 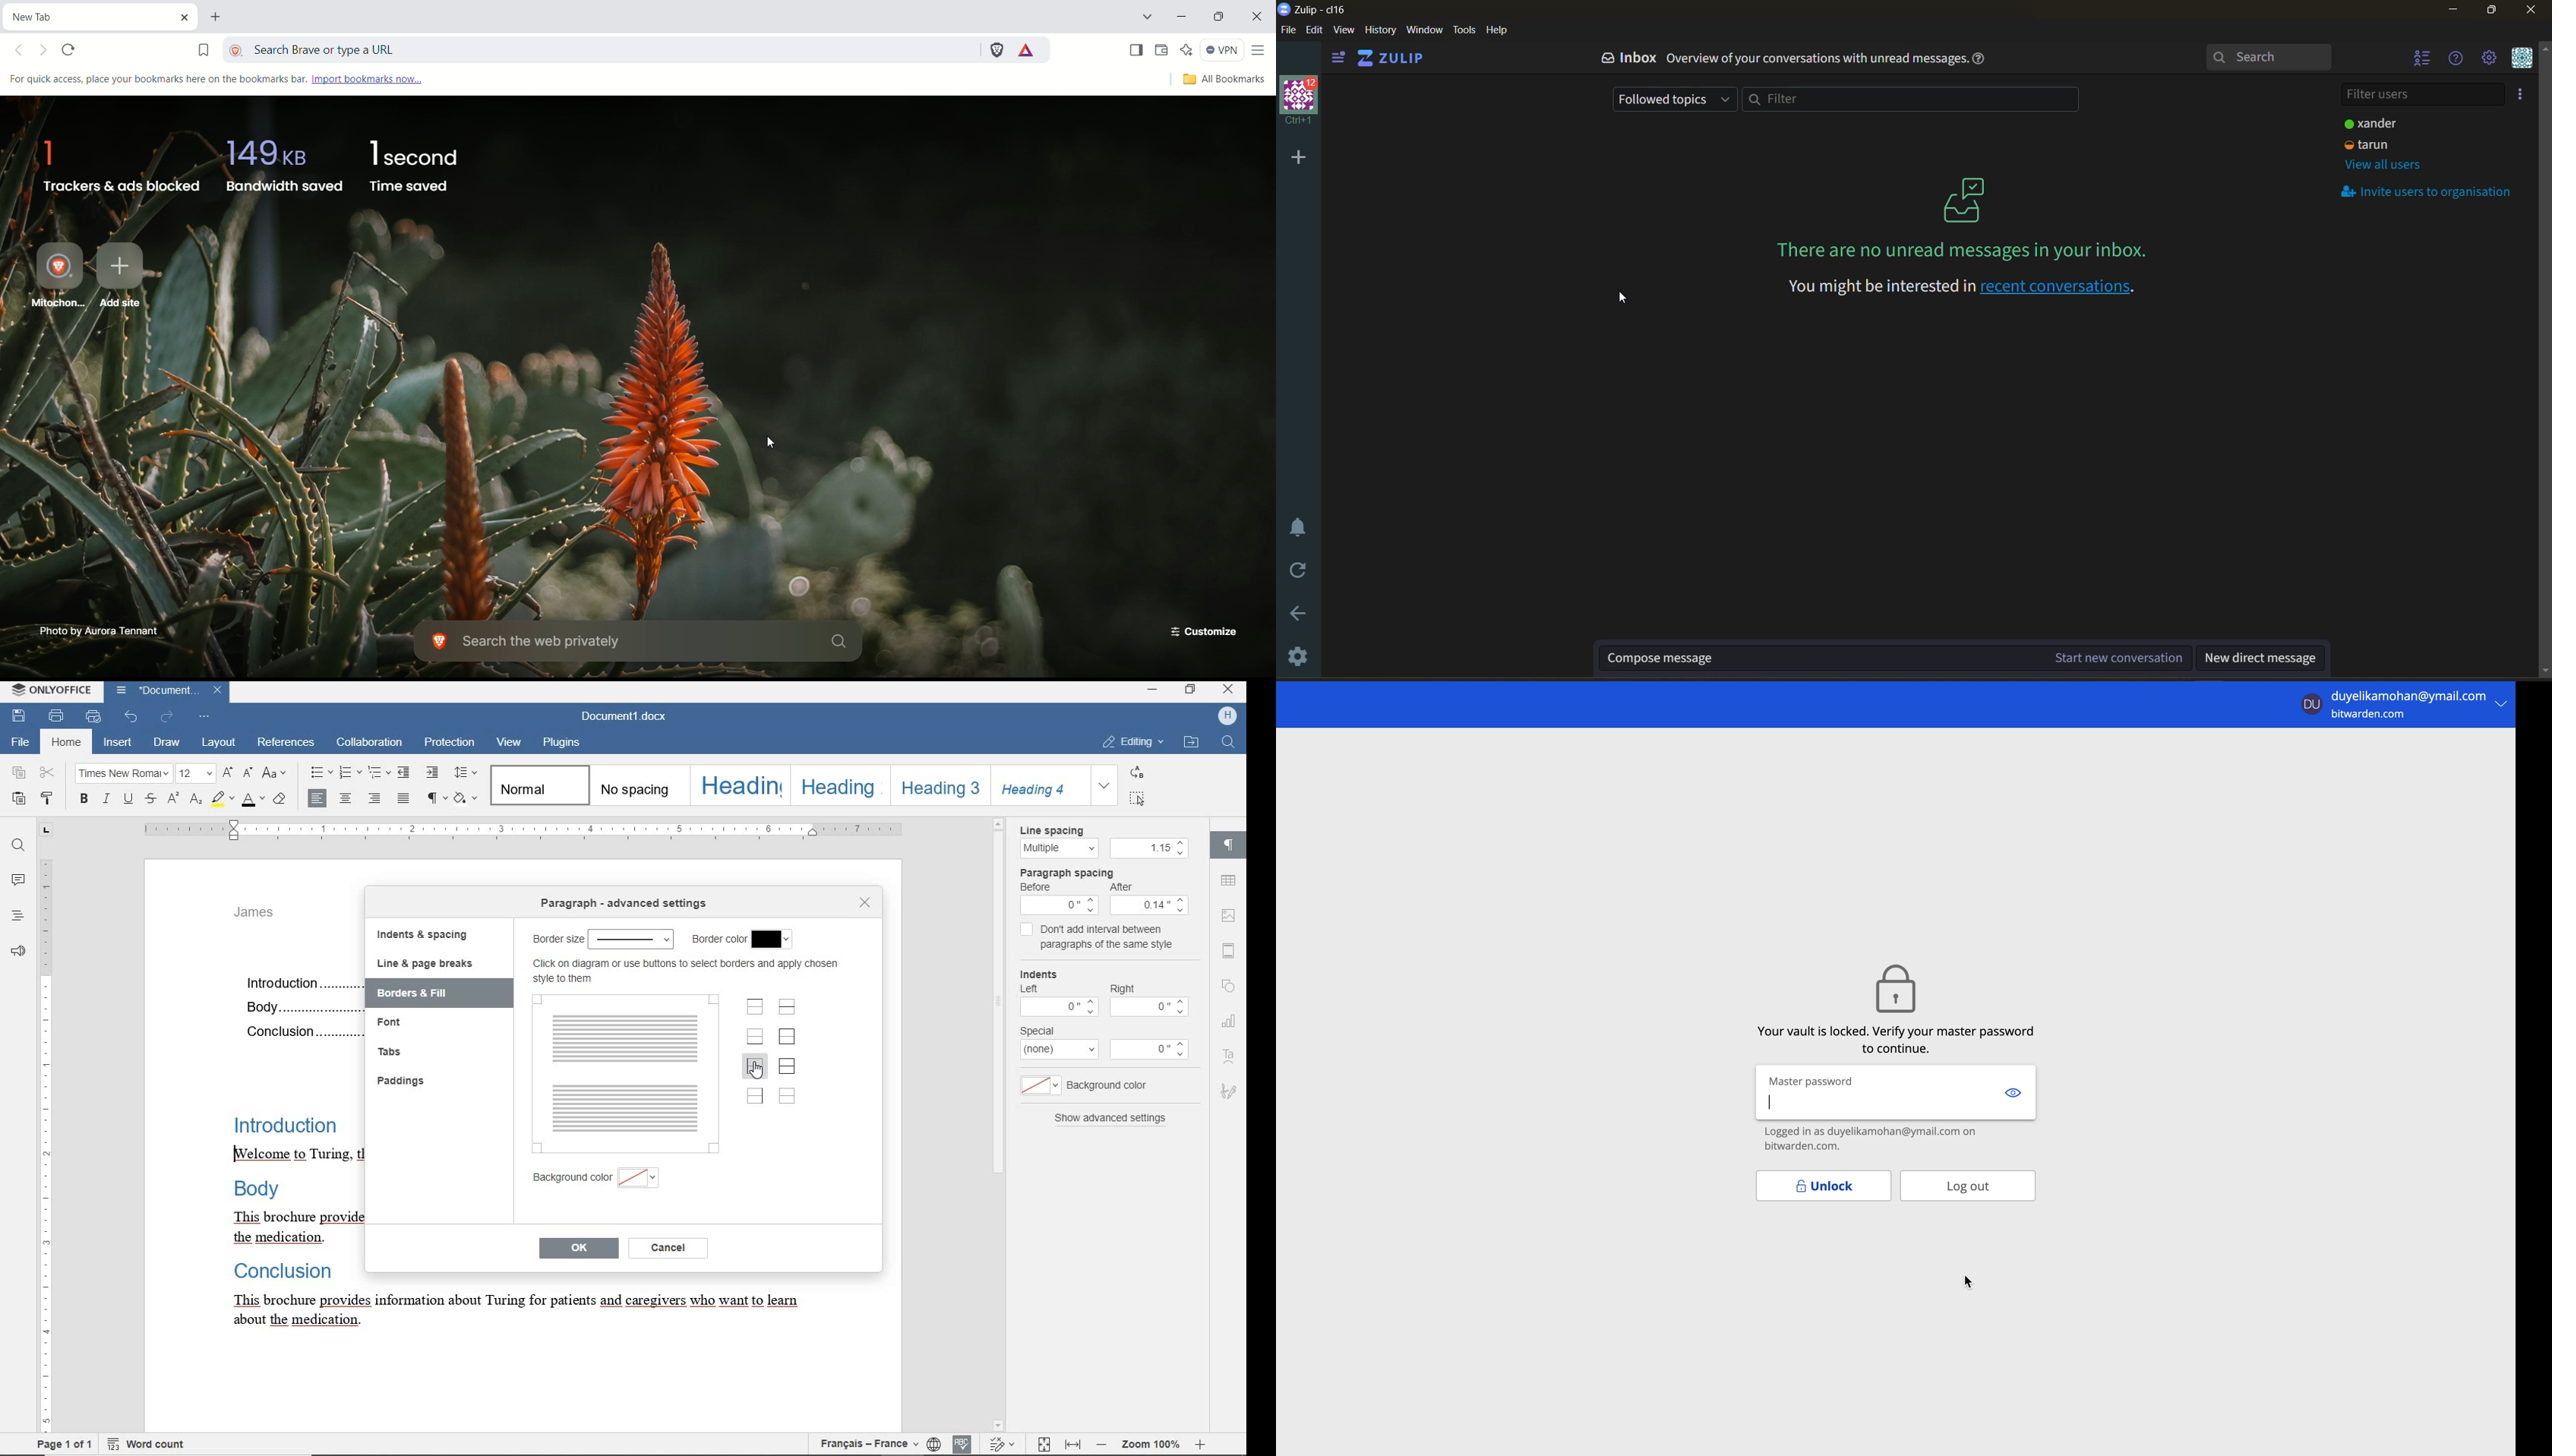 I want to click on Body, so click(x=271, y=1189).